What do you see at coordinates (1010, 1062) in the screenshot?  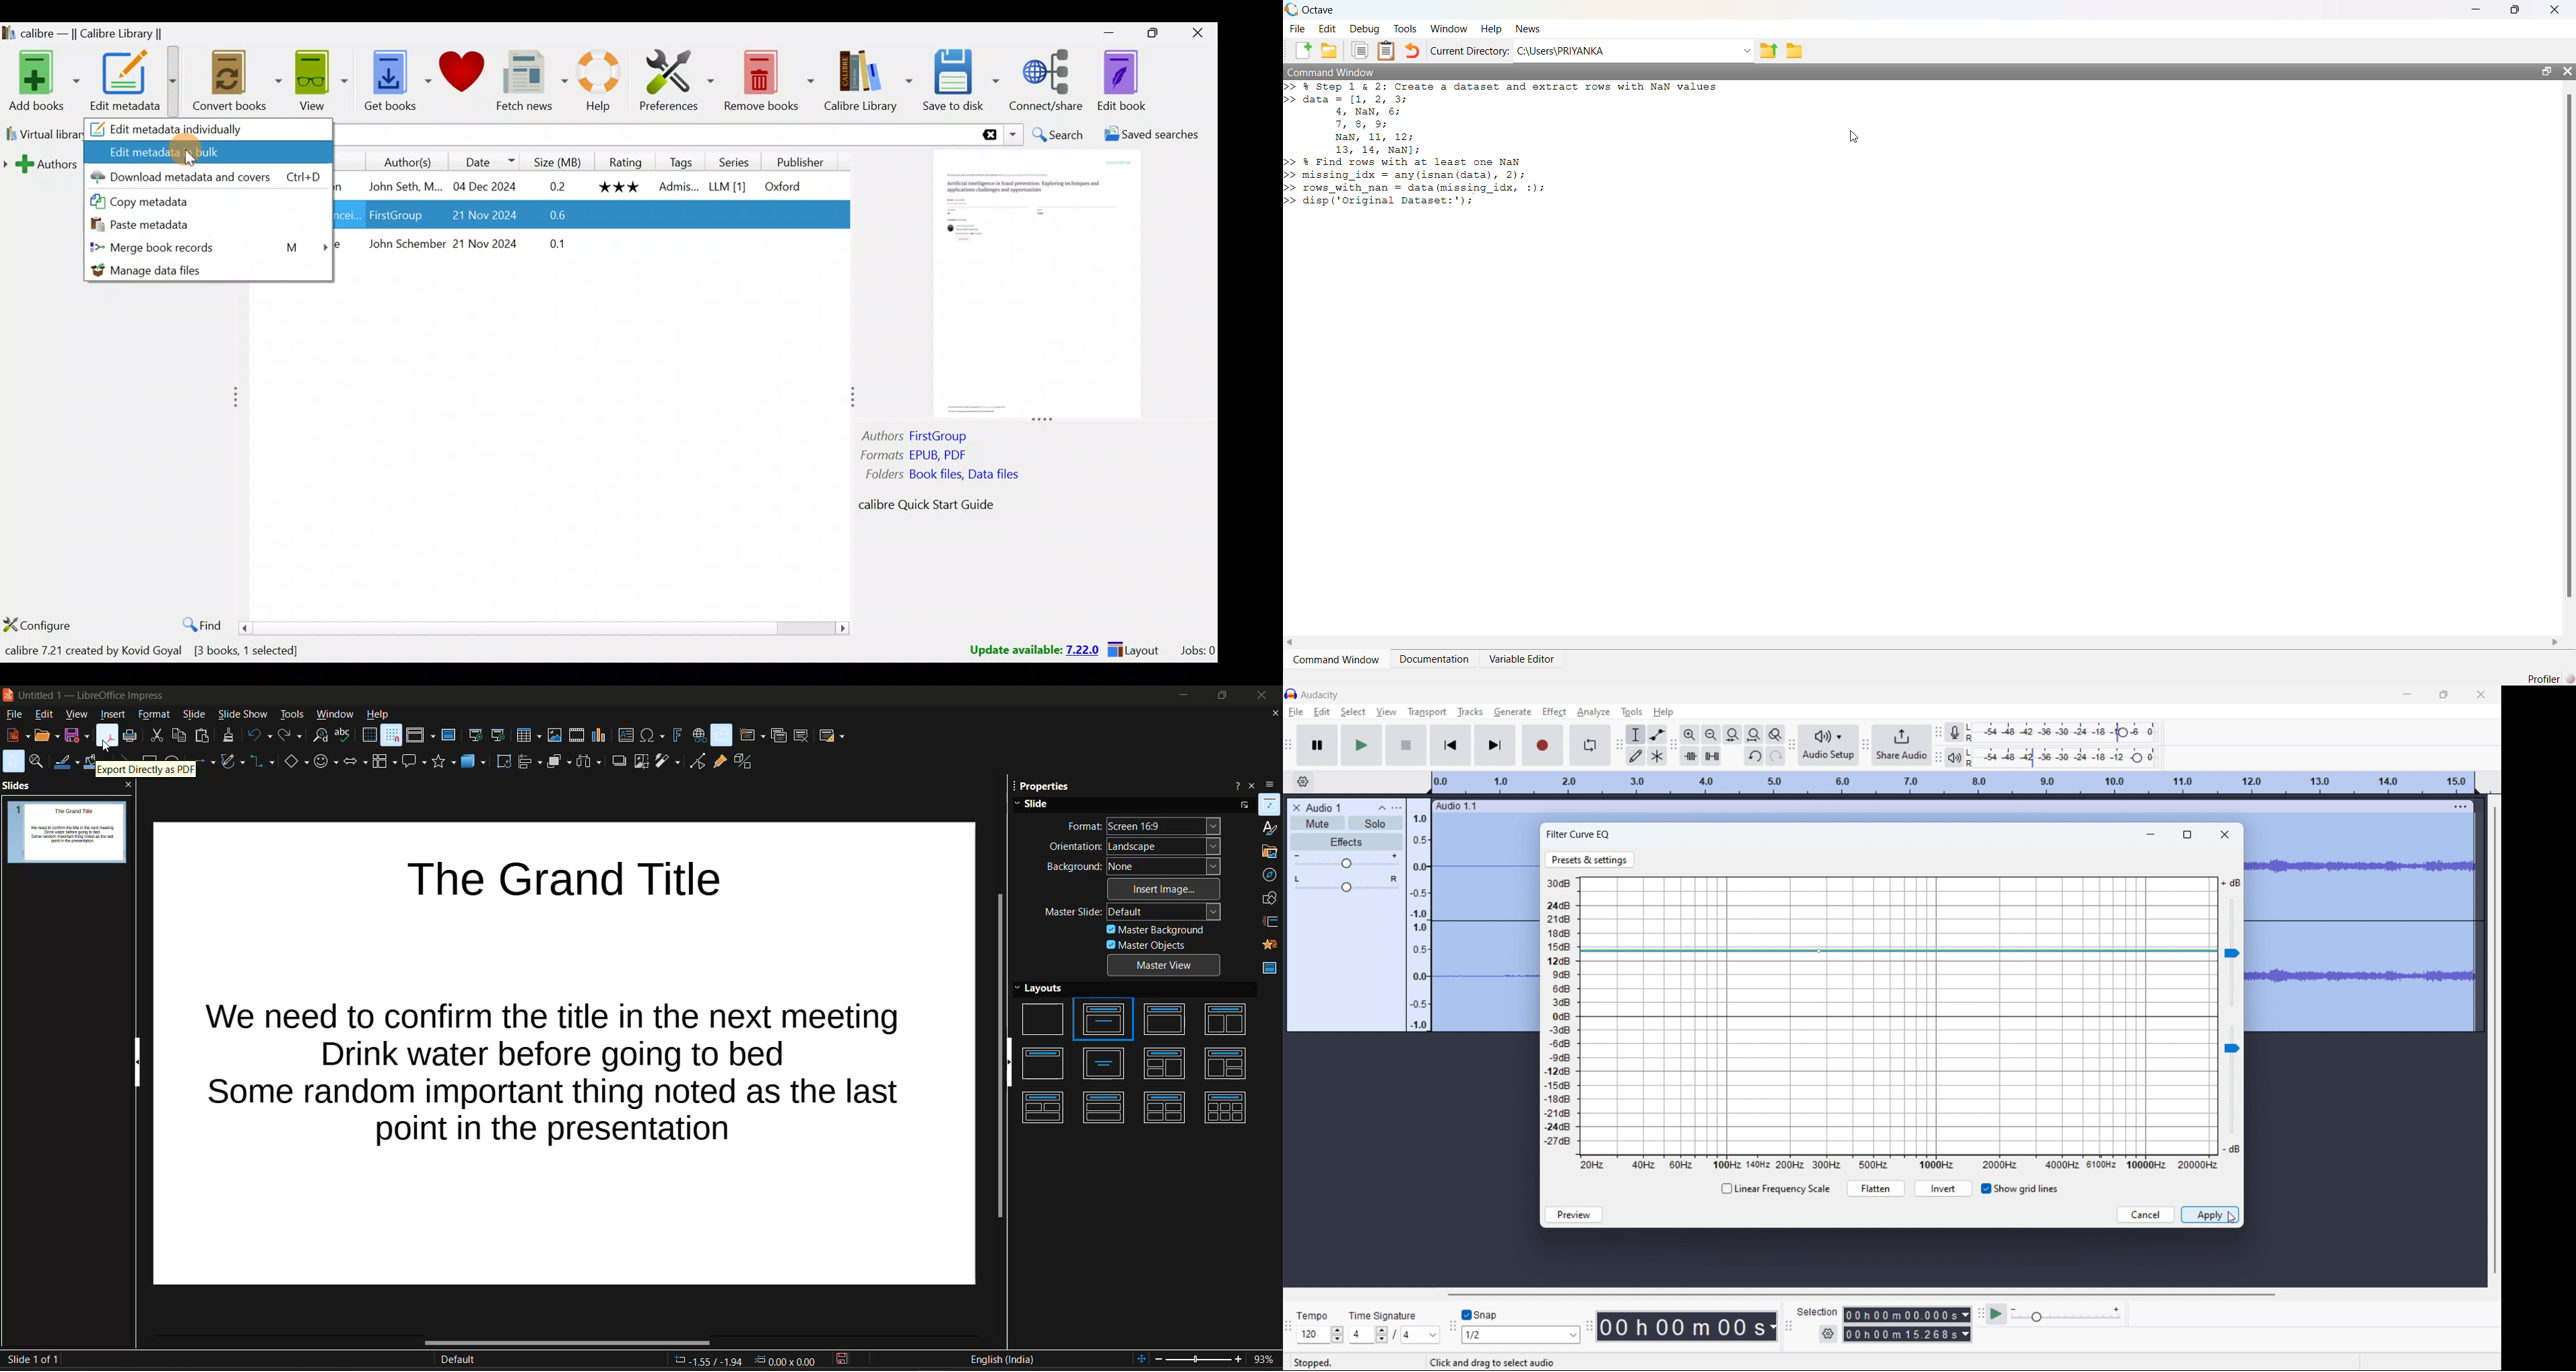 I see `hide` at bounding box center [1010, 1062].